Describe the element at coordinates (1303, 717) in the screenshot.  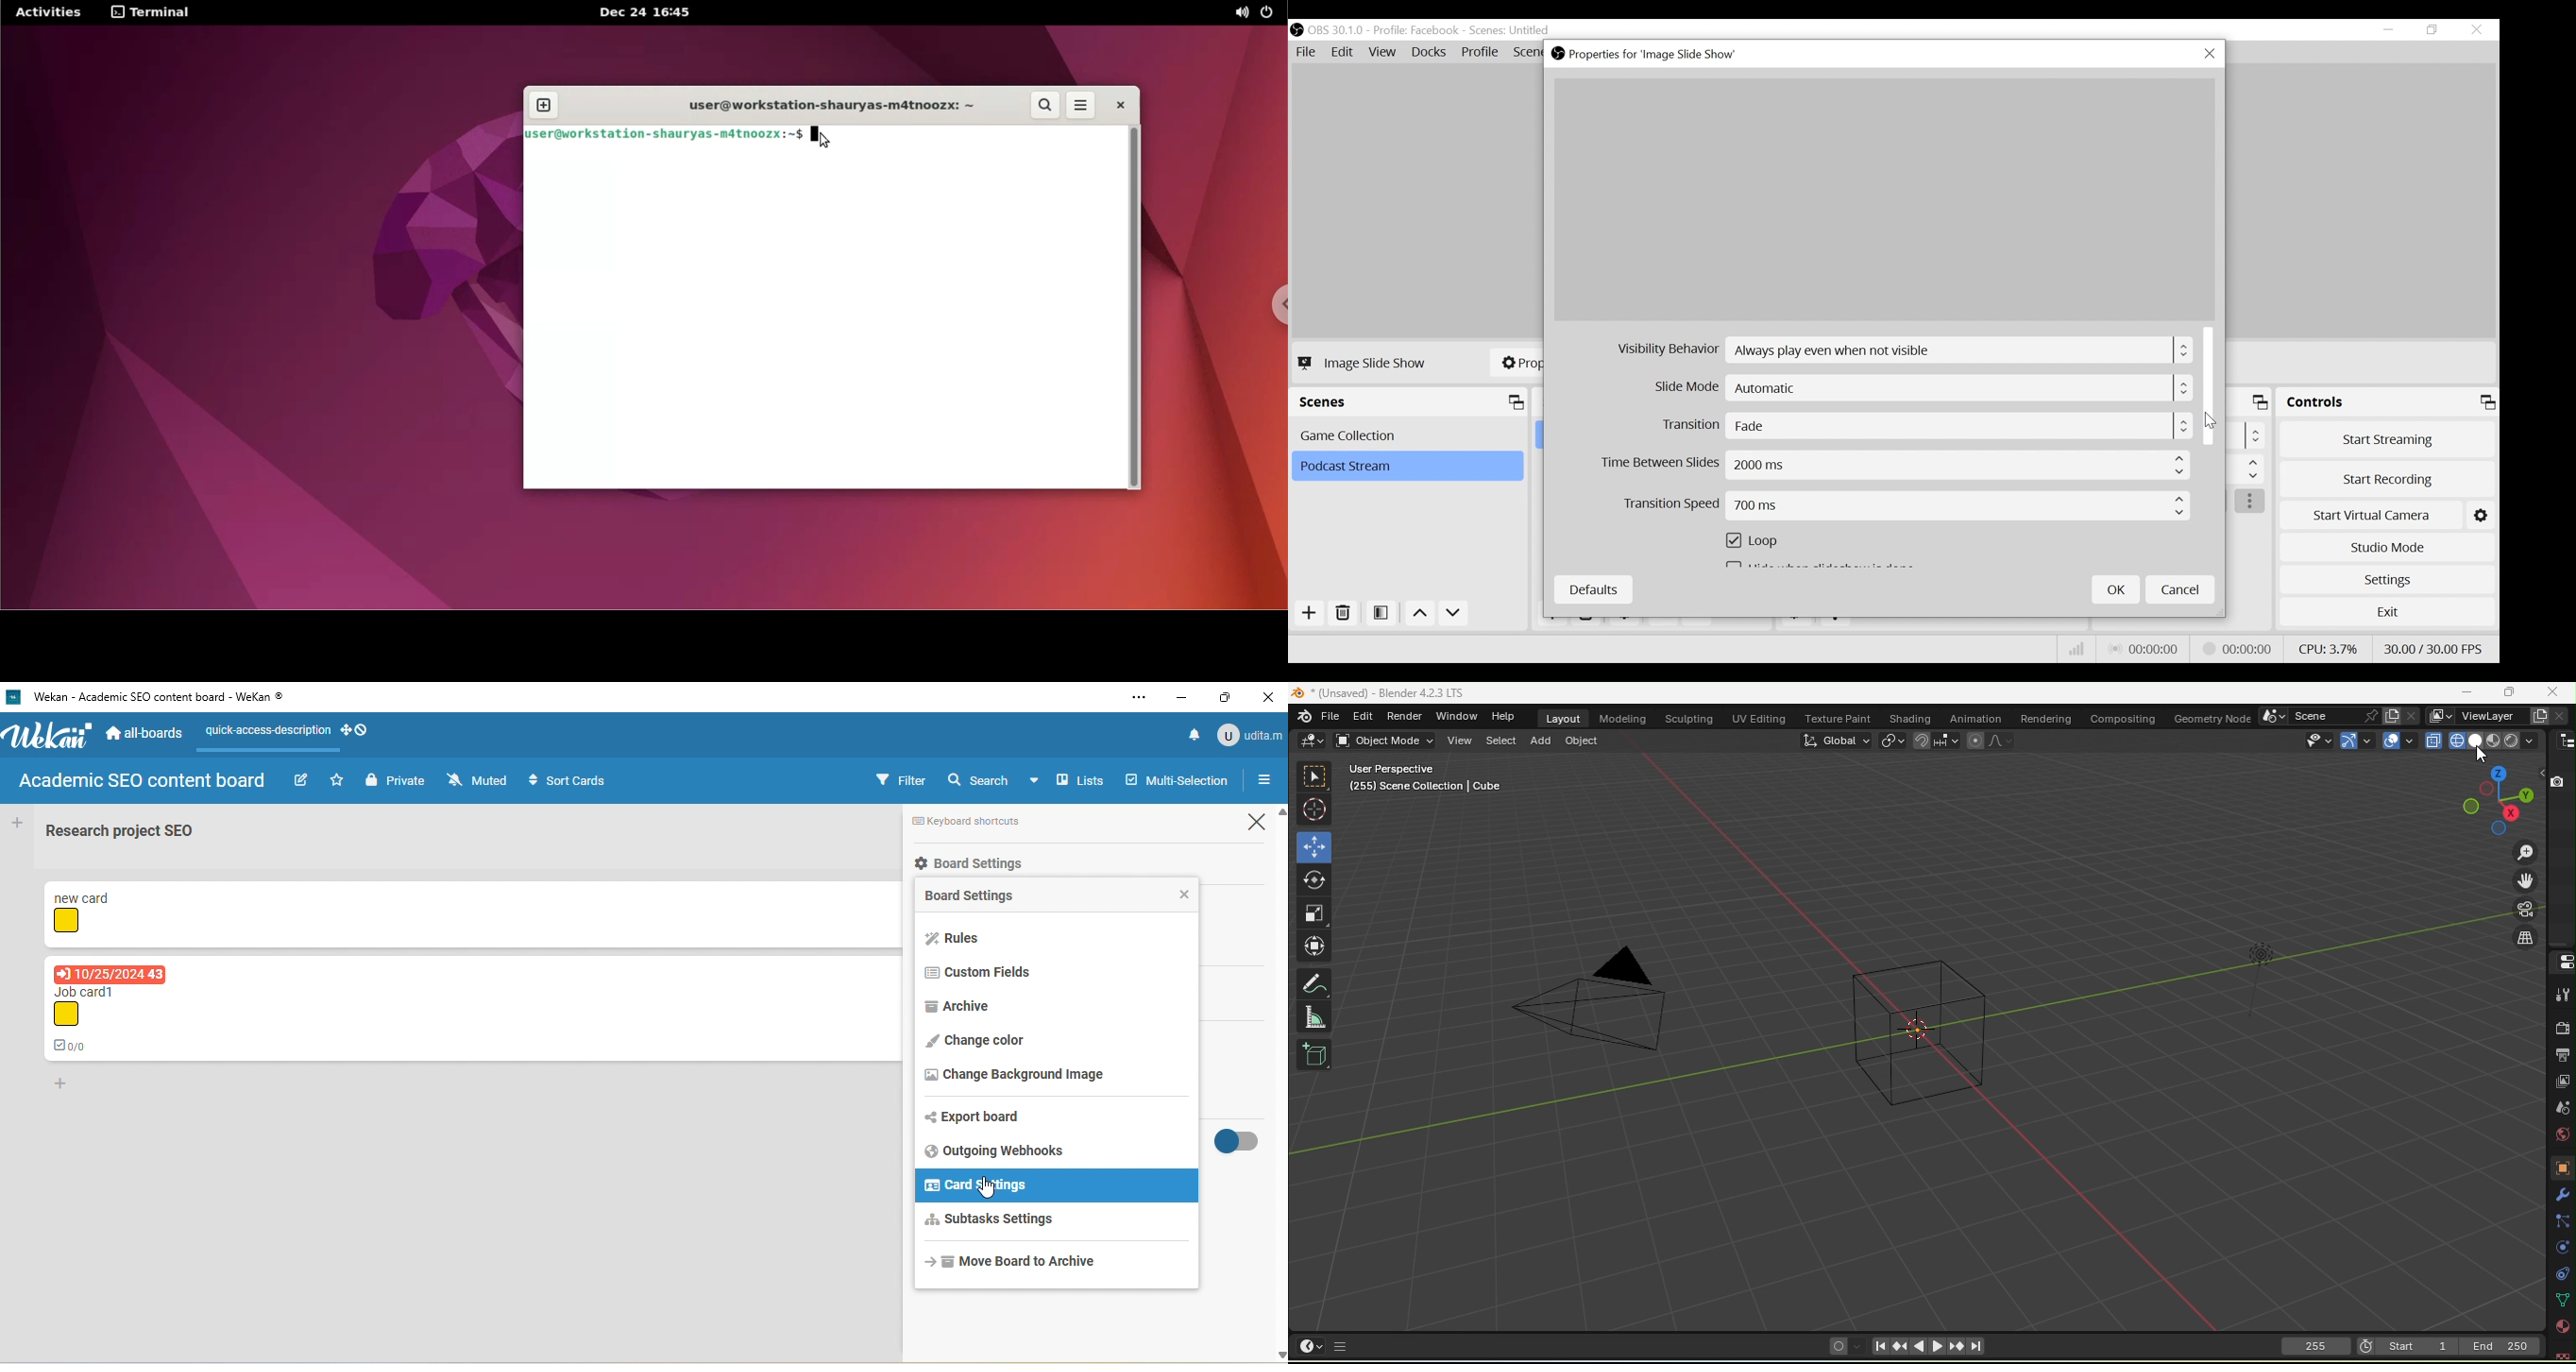
I see `Blender logo` at that location.